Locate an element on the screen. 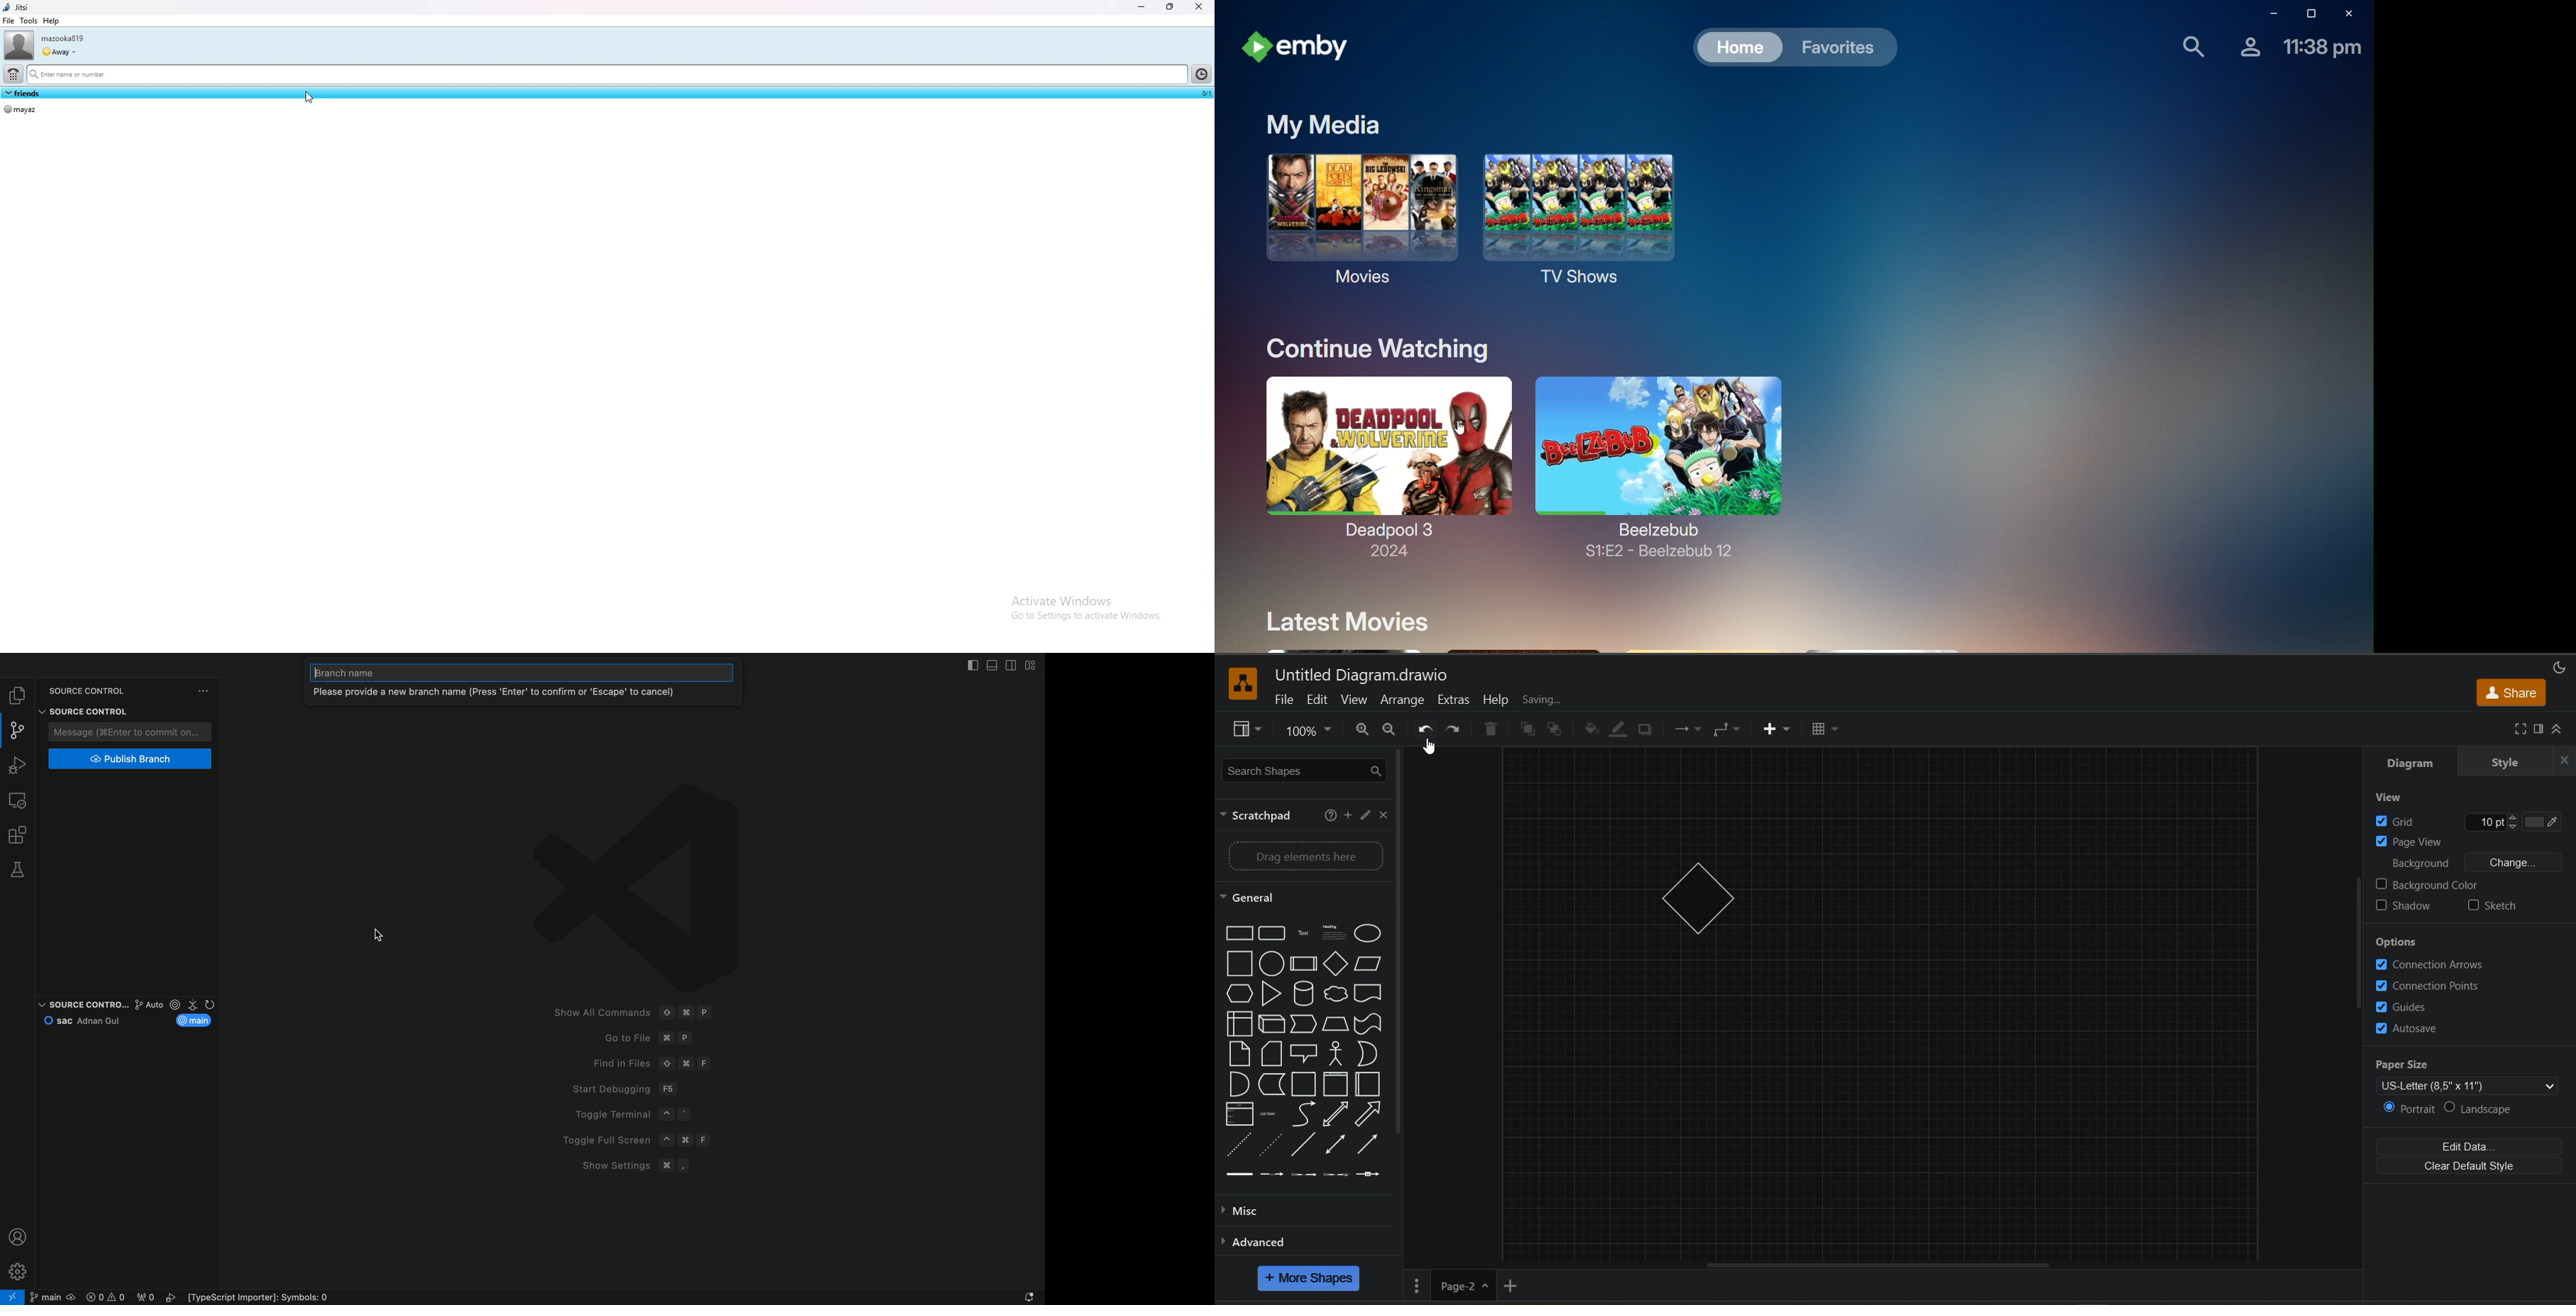  2024 is located at coordinates (1386, 554).